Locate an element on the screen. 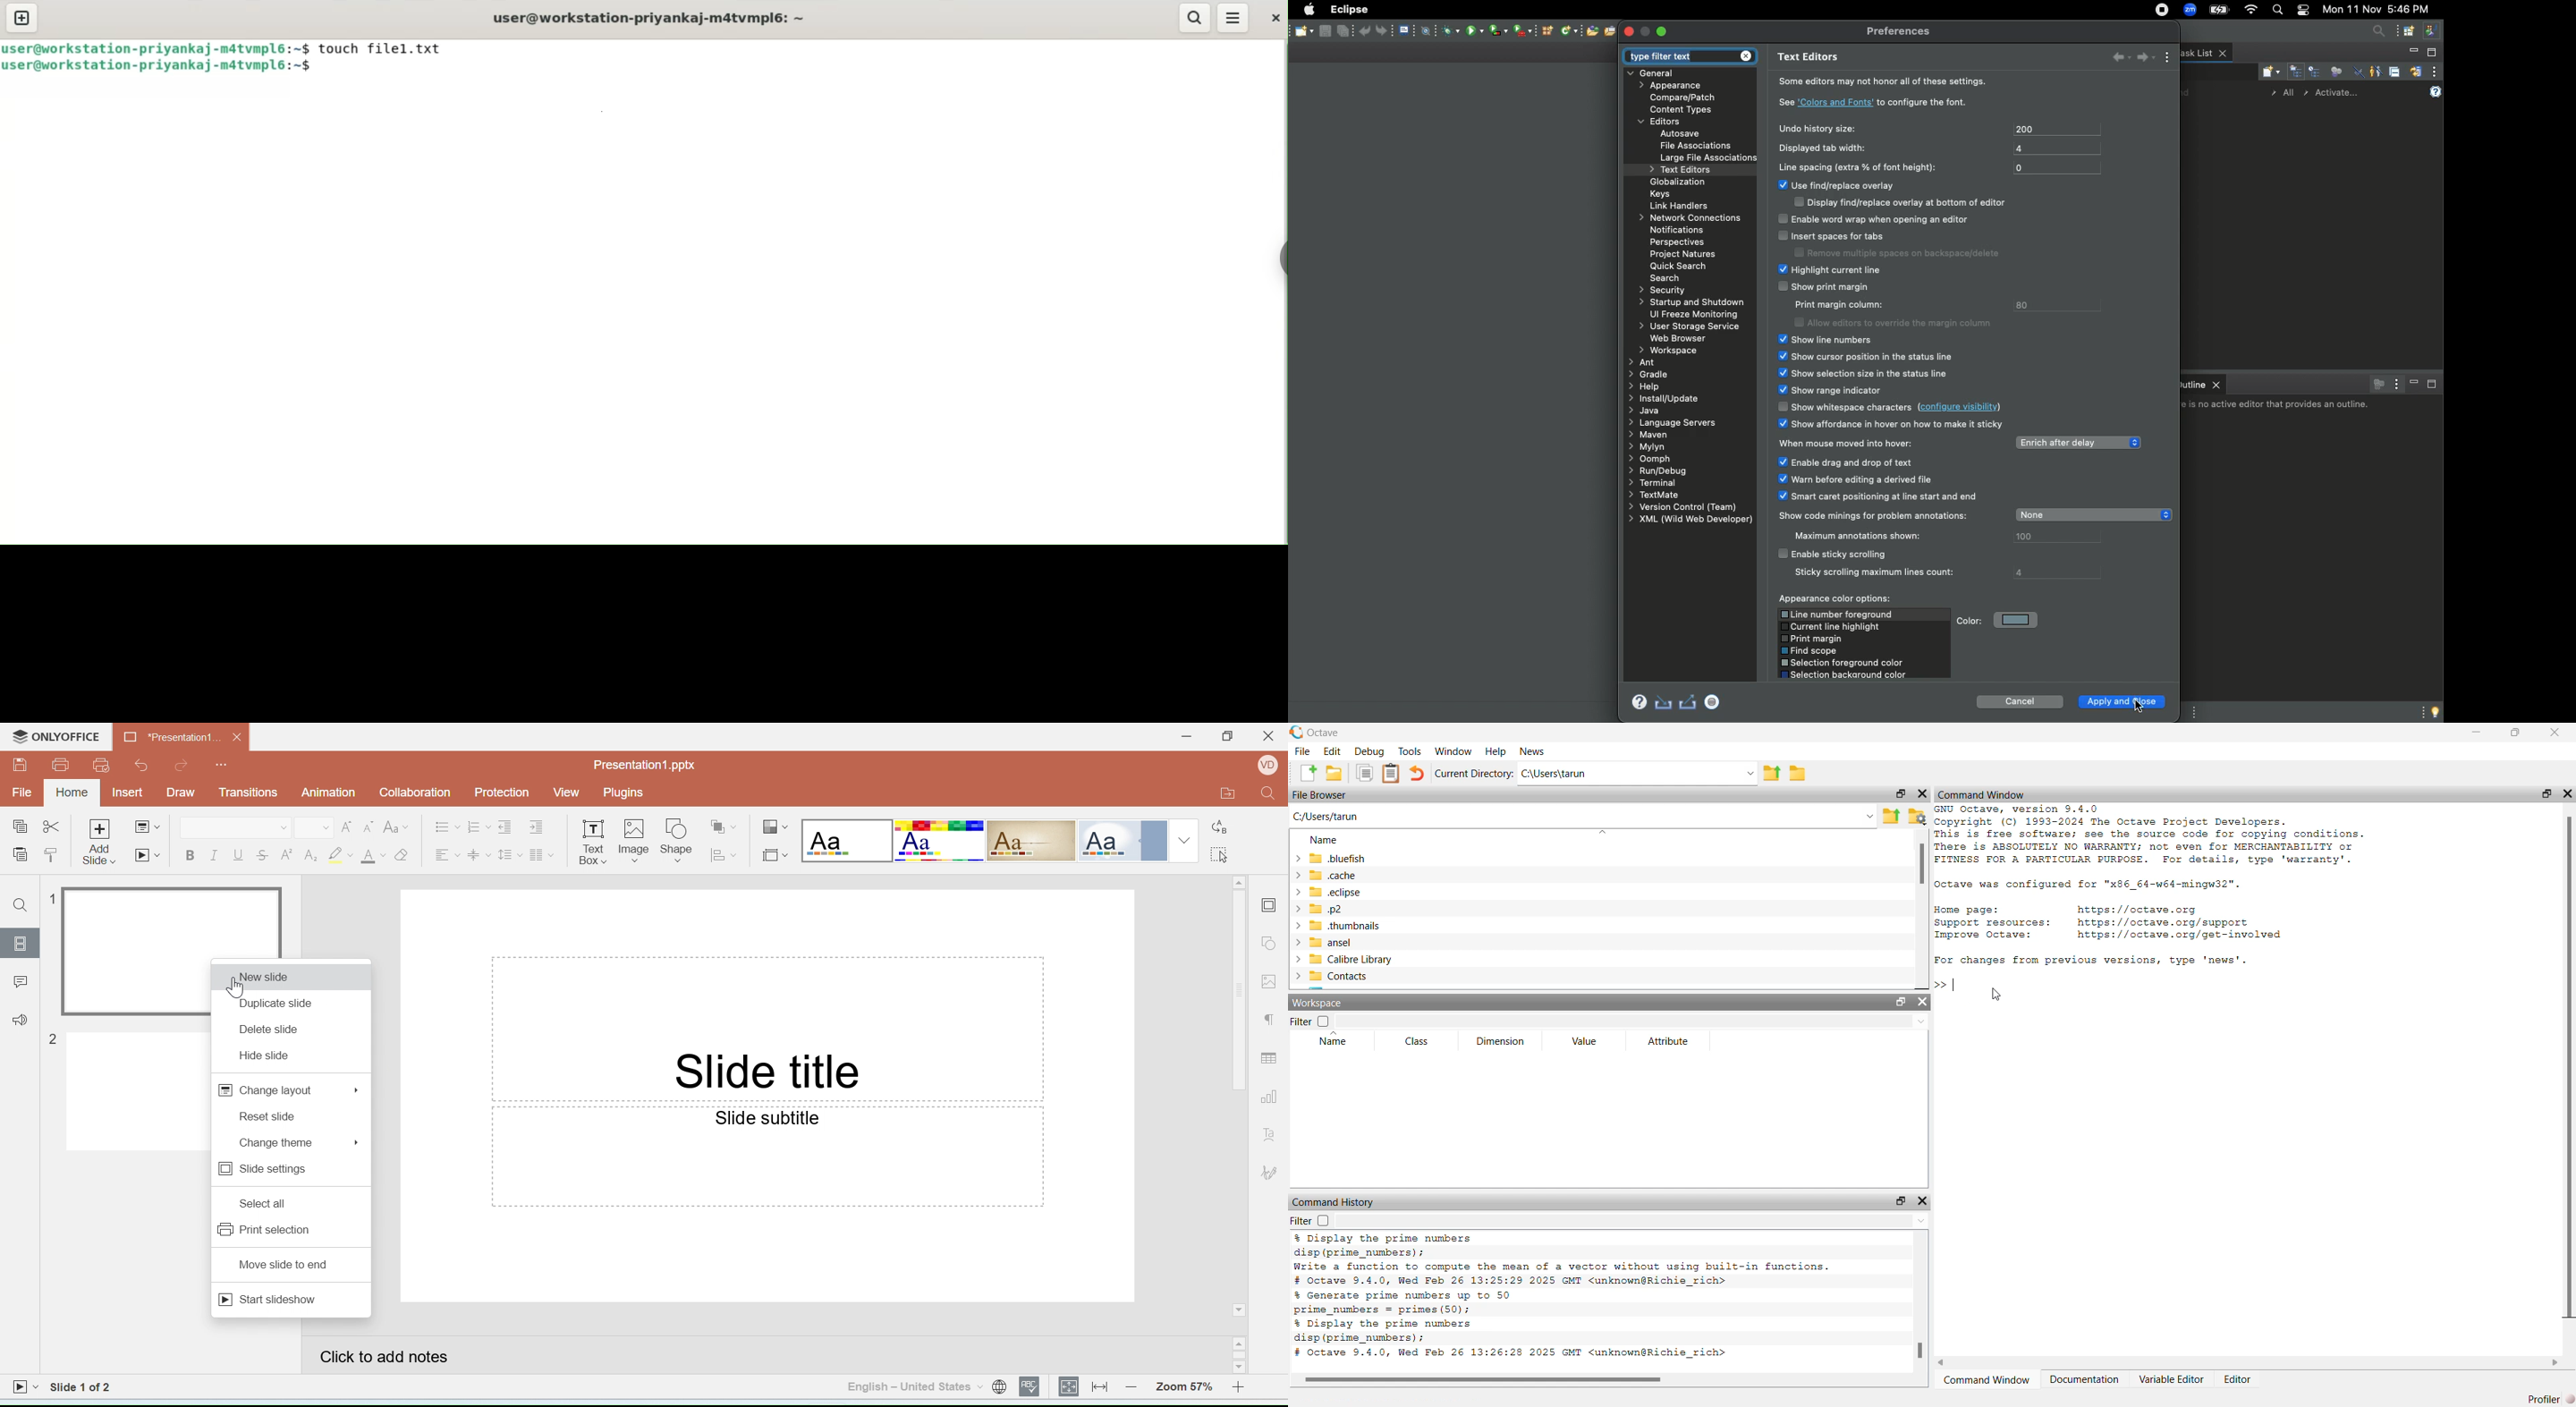 The height and width of the screenshot is (1428, 2576). Undo history size is located at coordinates (1815, 128).